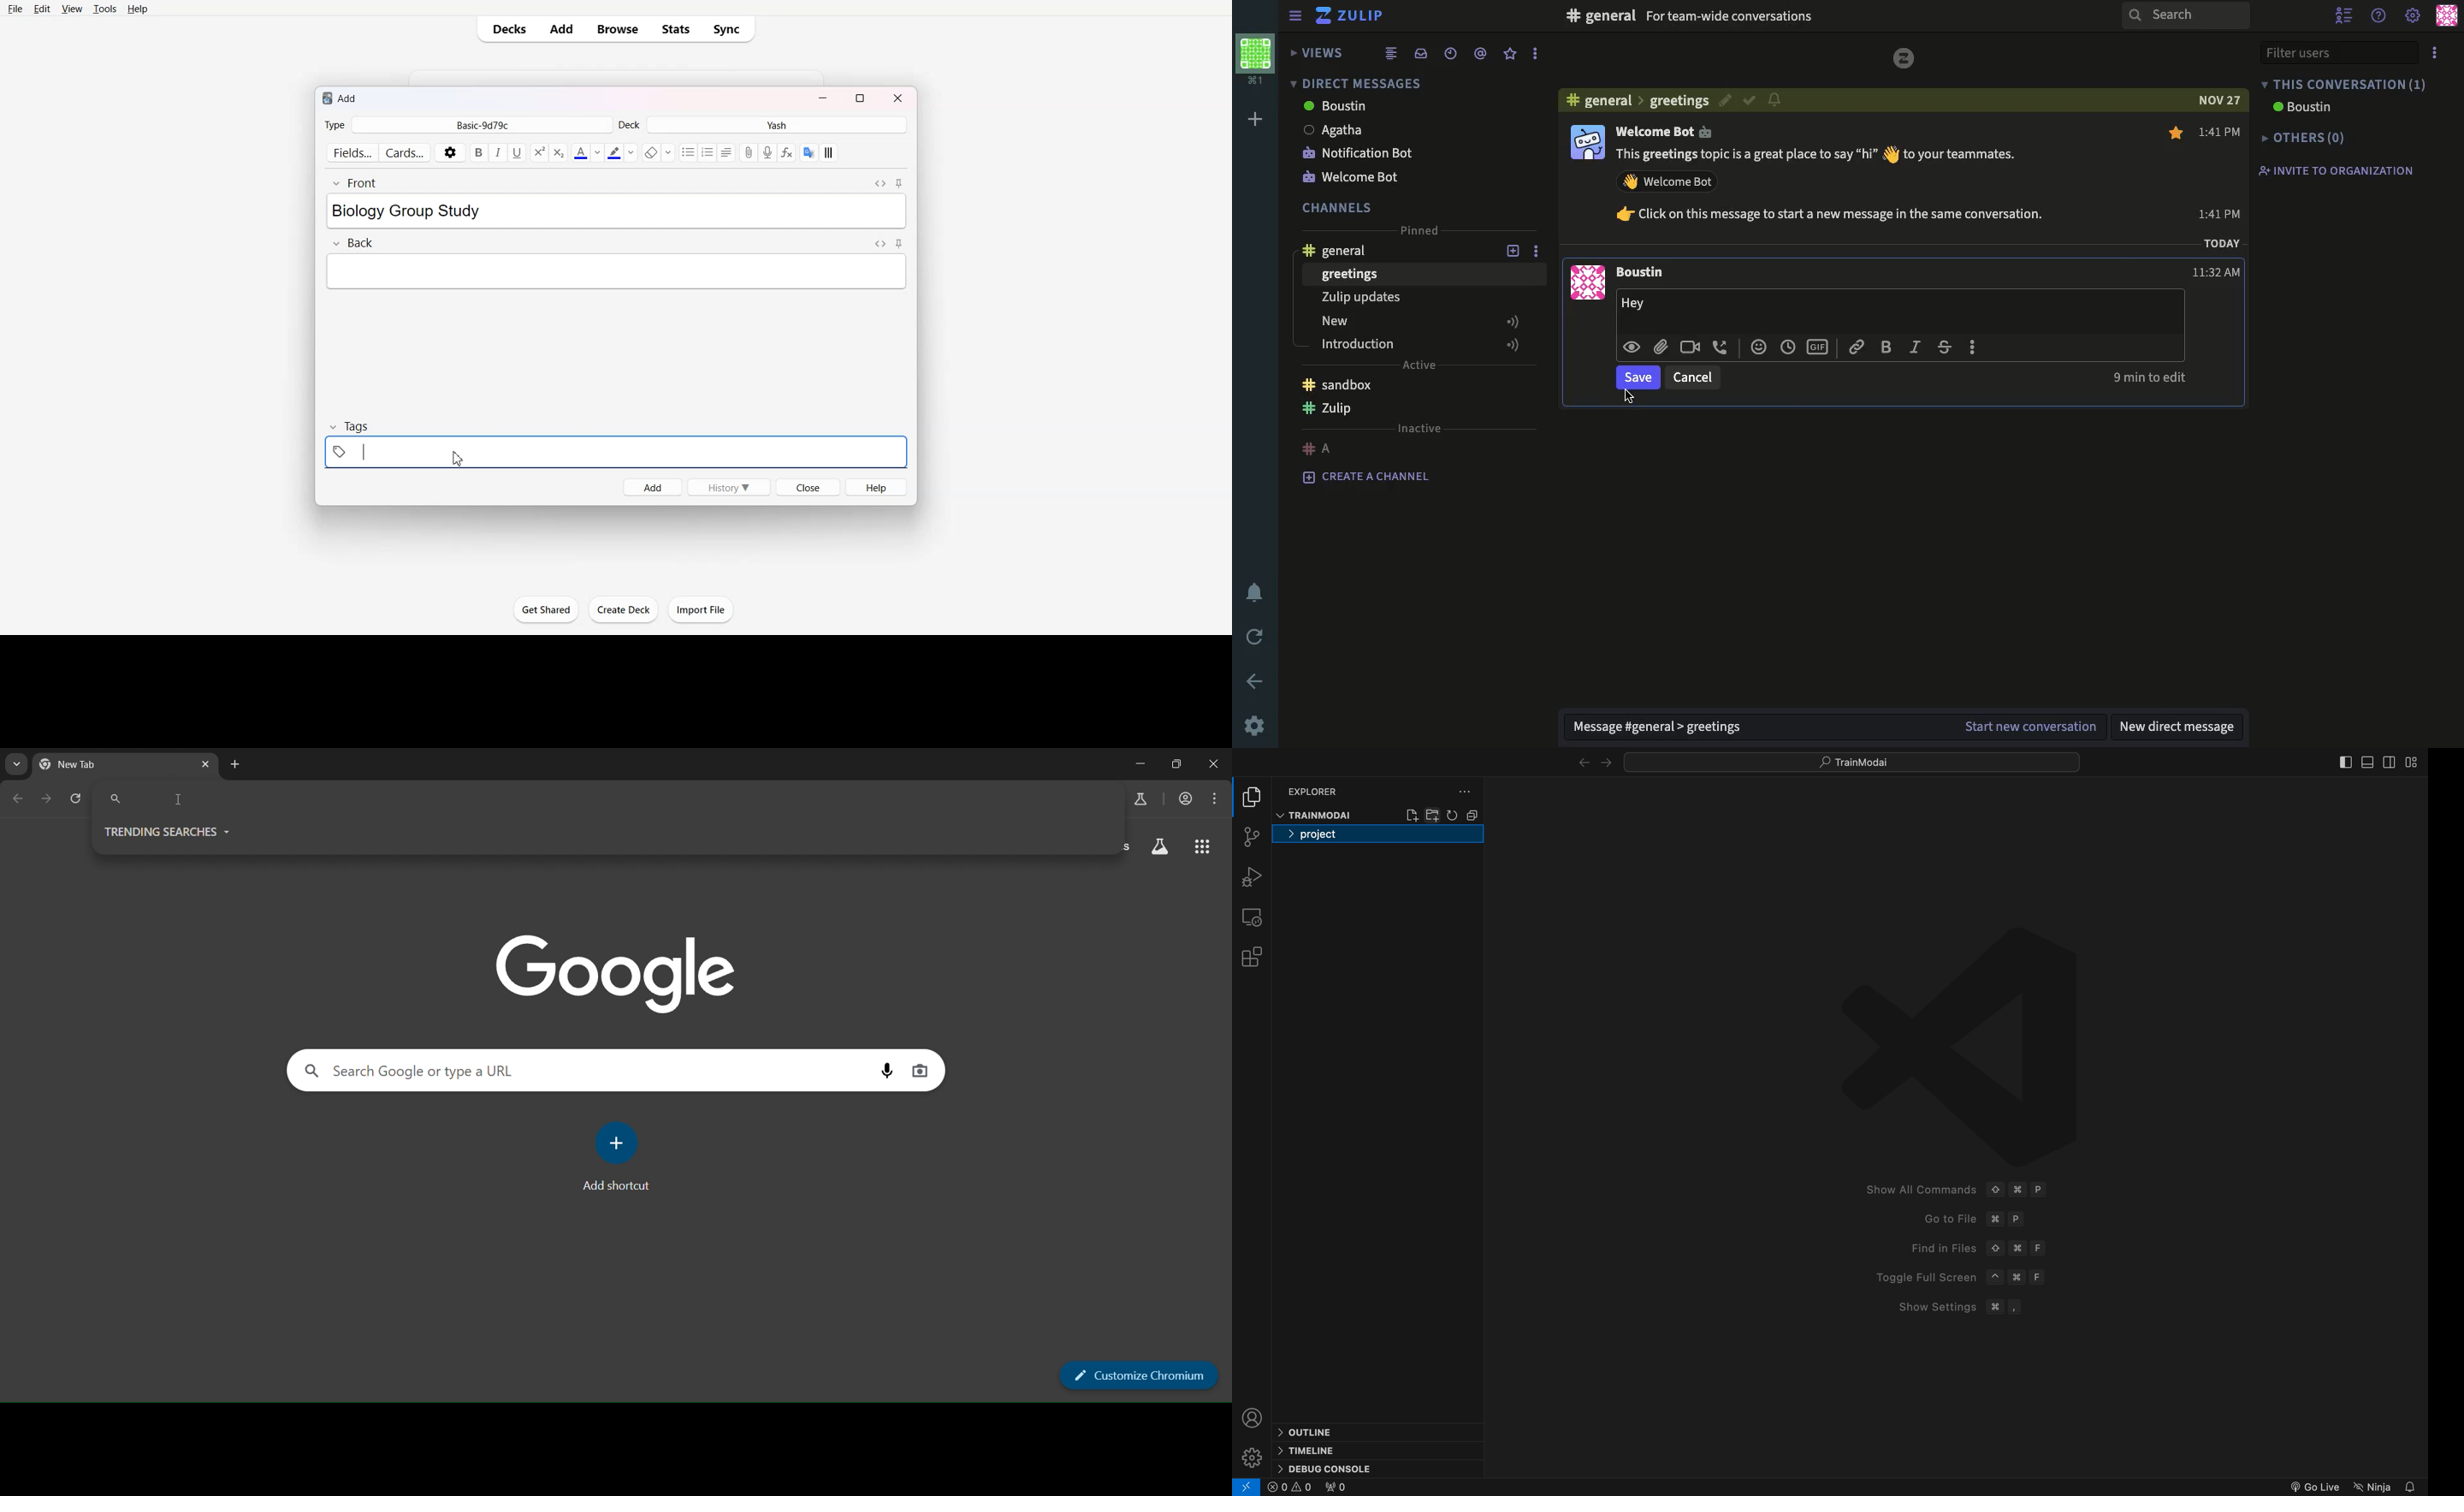 This screenshot has height=1512, width=2464. What do you see at coordinates (880, 244) in the screenshot?
I see `Toggle HTML Editor` at bounding box center [880, 244].